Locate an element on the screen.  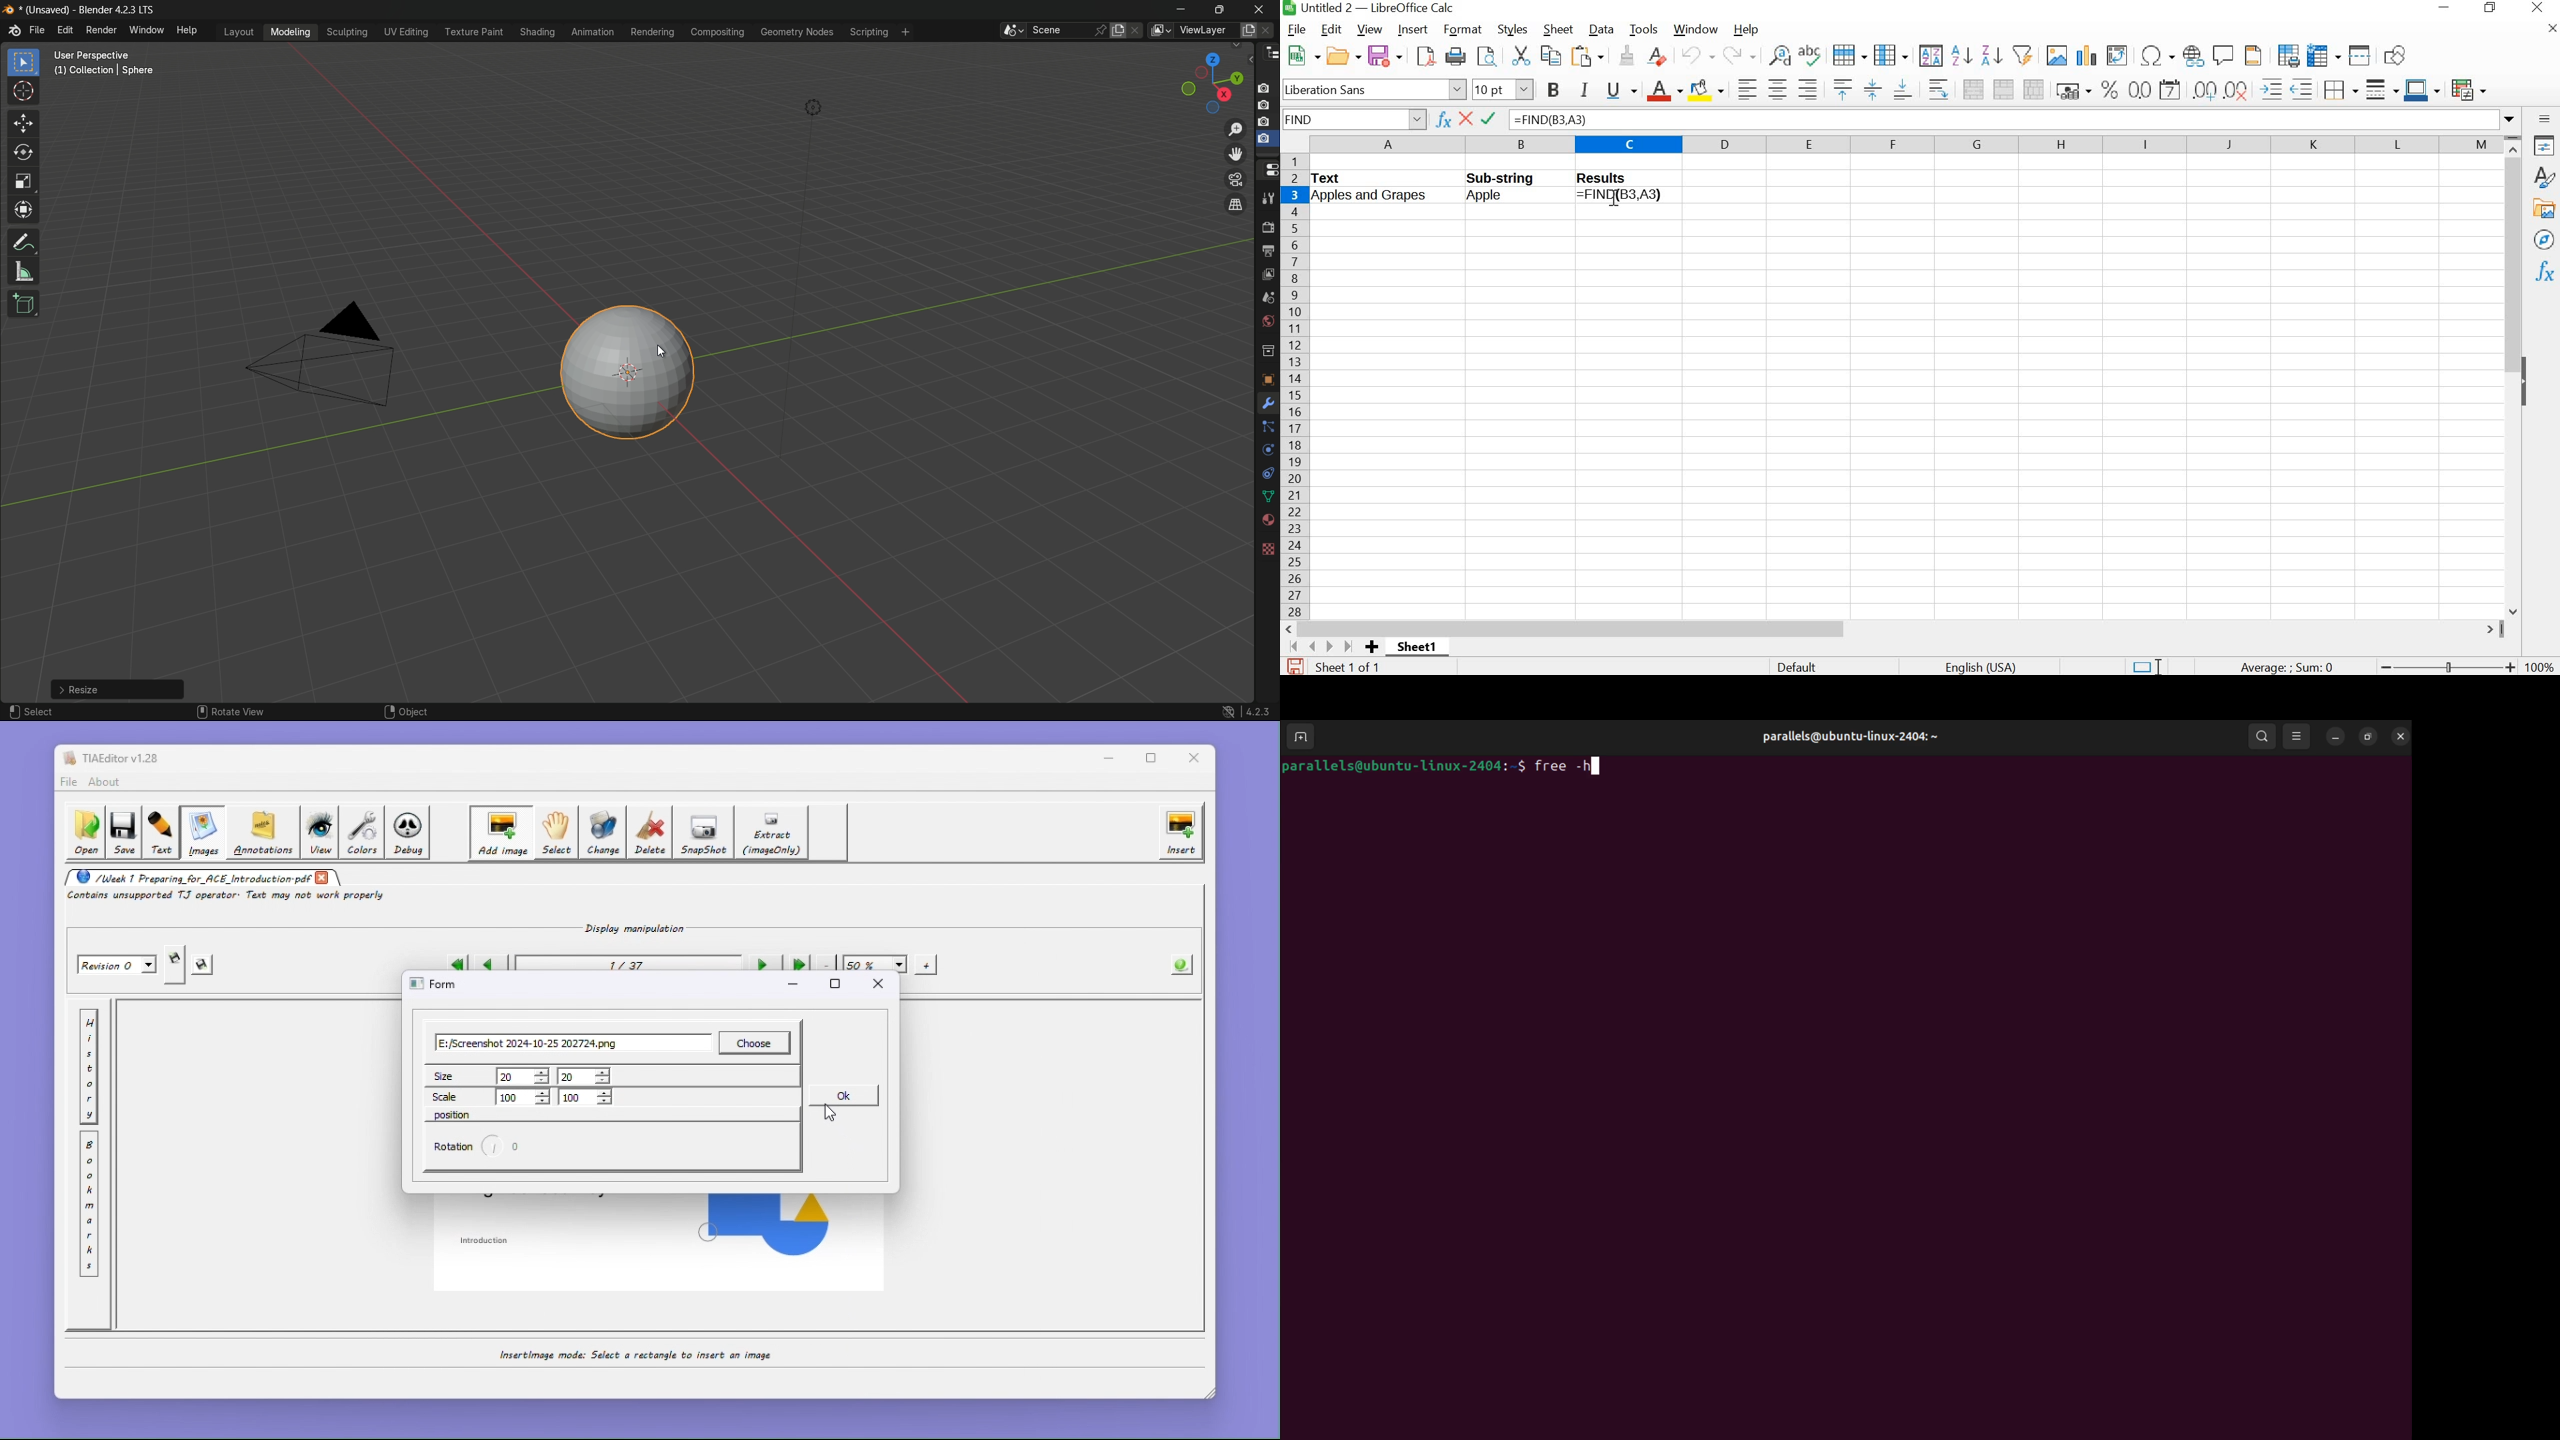
properties is located at coordinates (2543, 144).